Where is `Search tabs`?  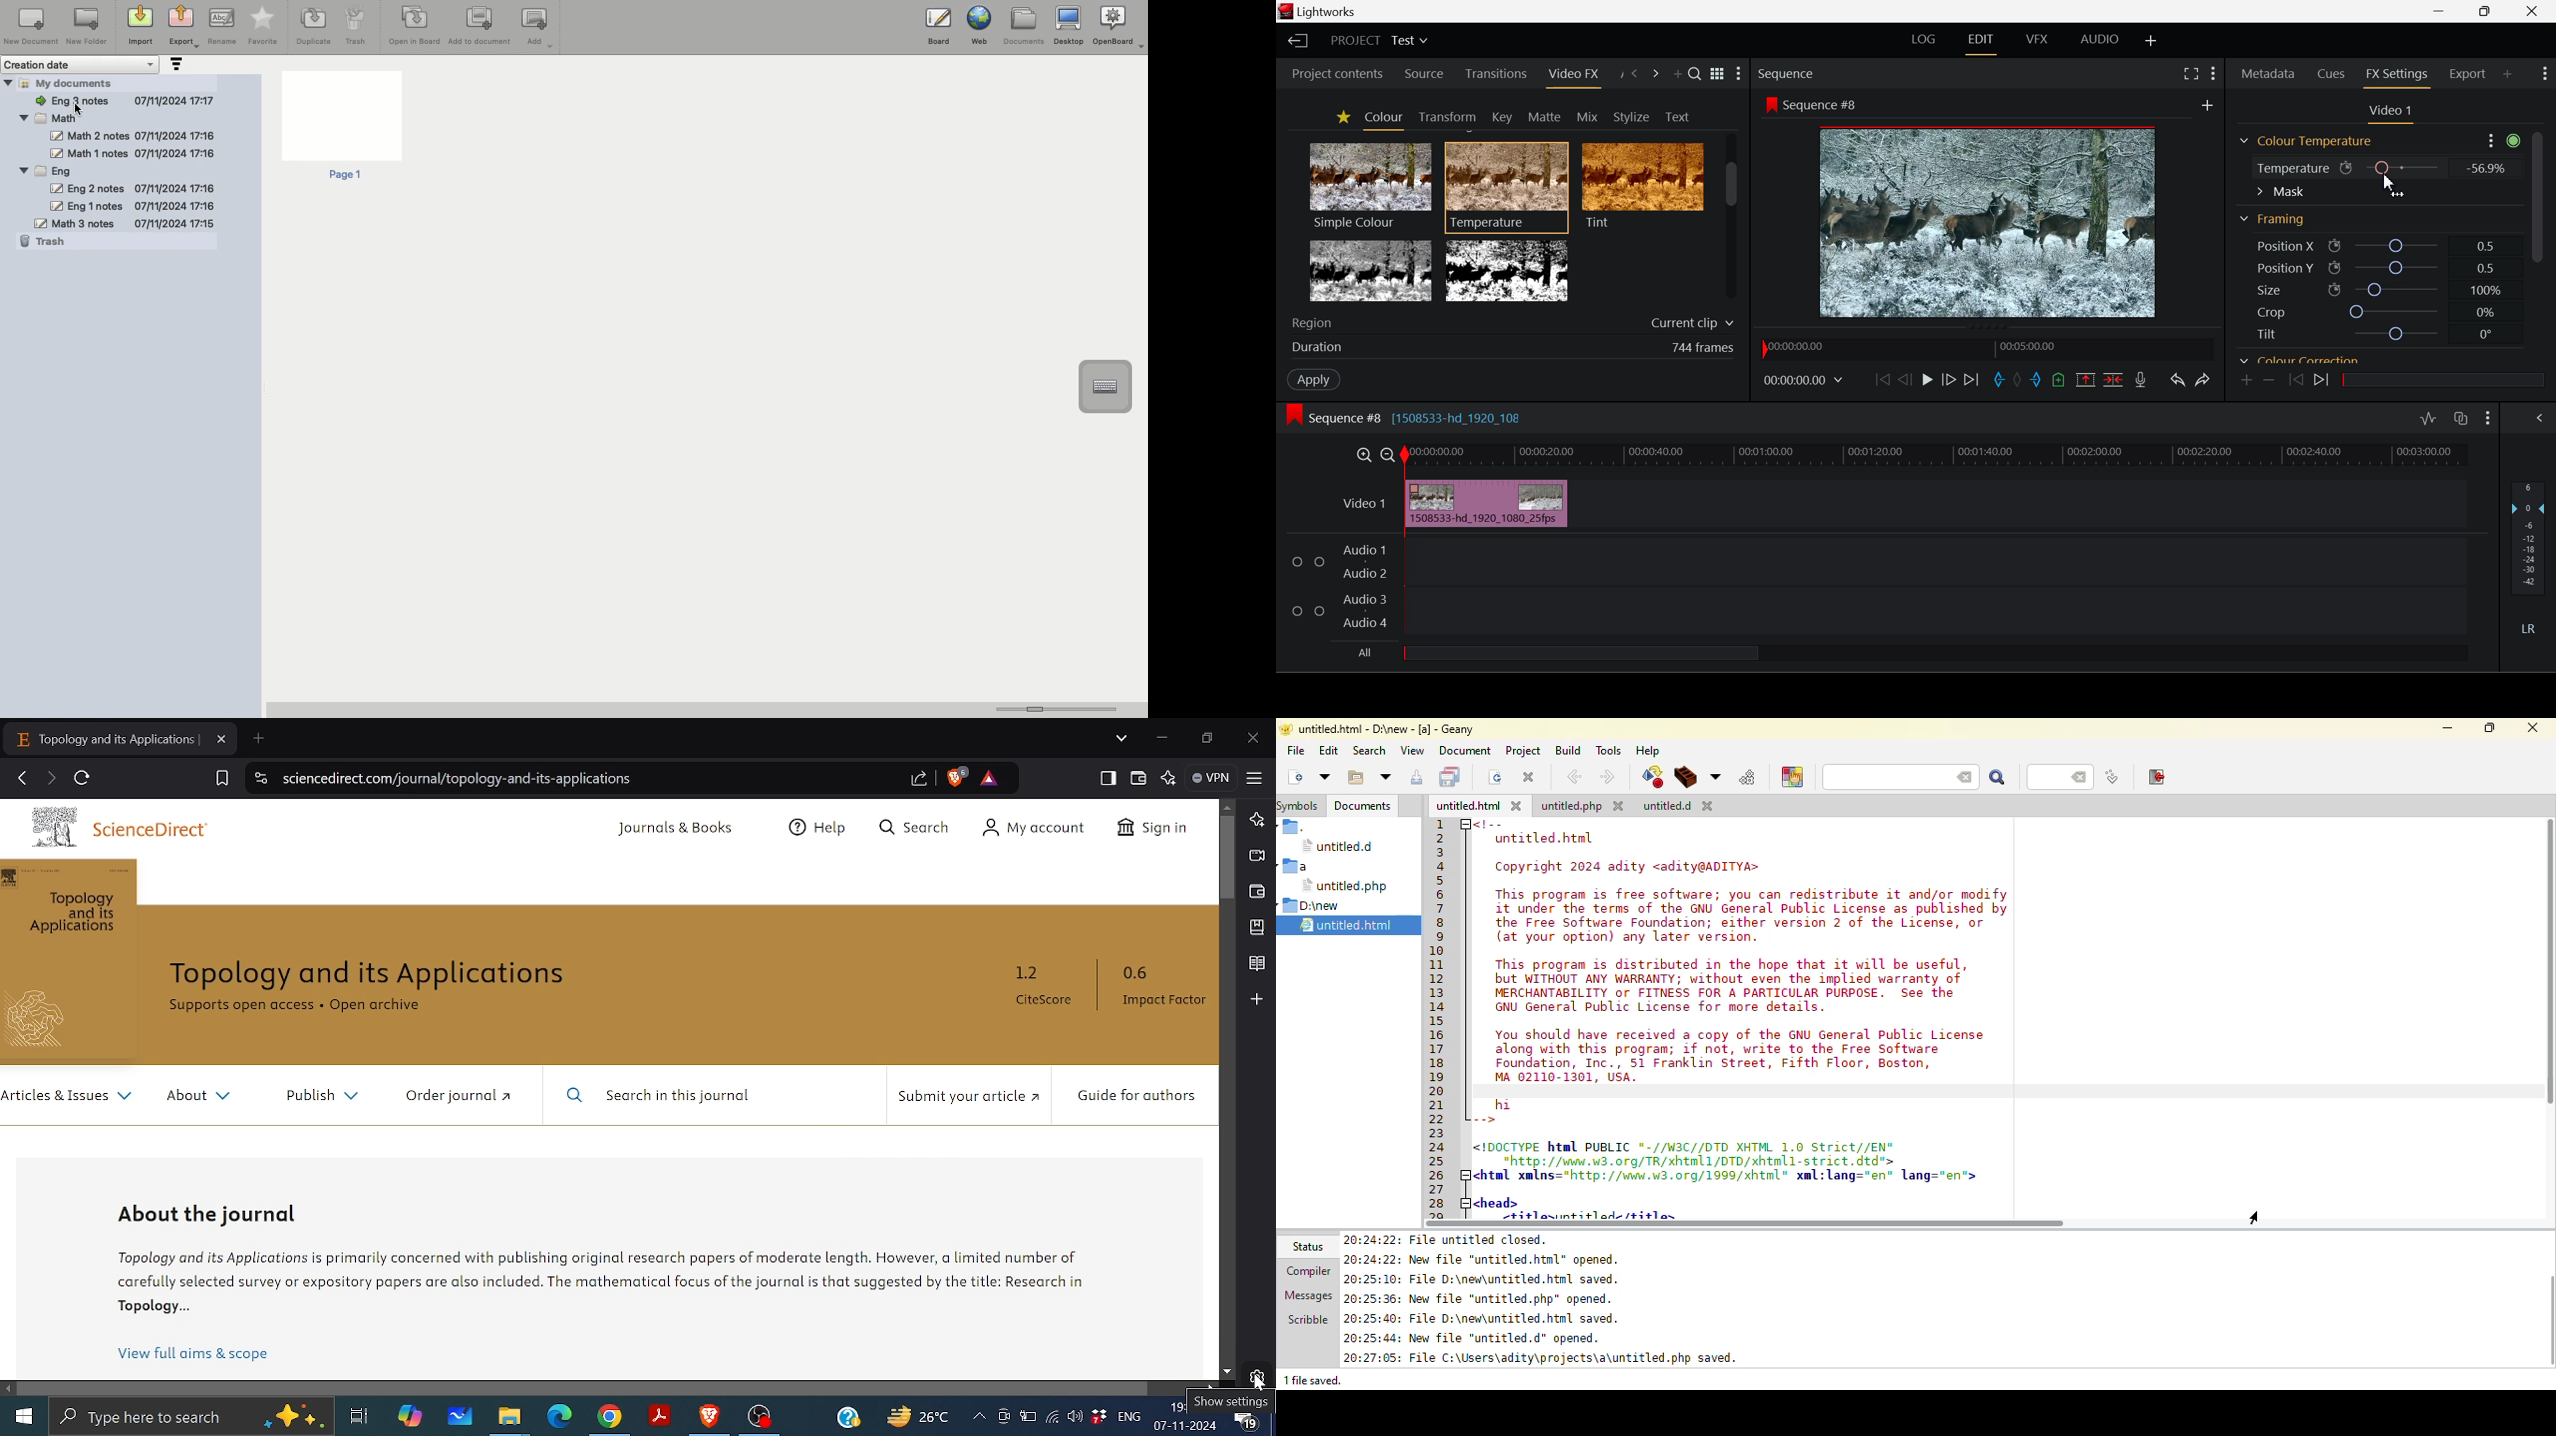
Search tabs is located at coordinates (1122, 738).